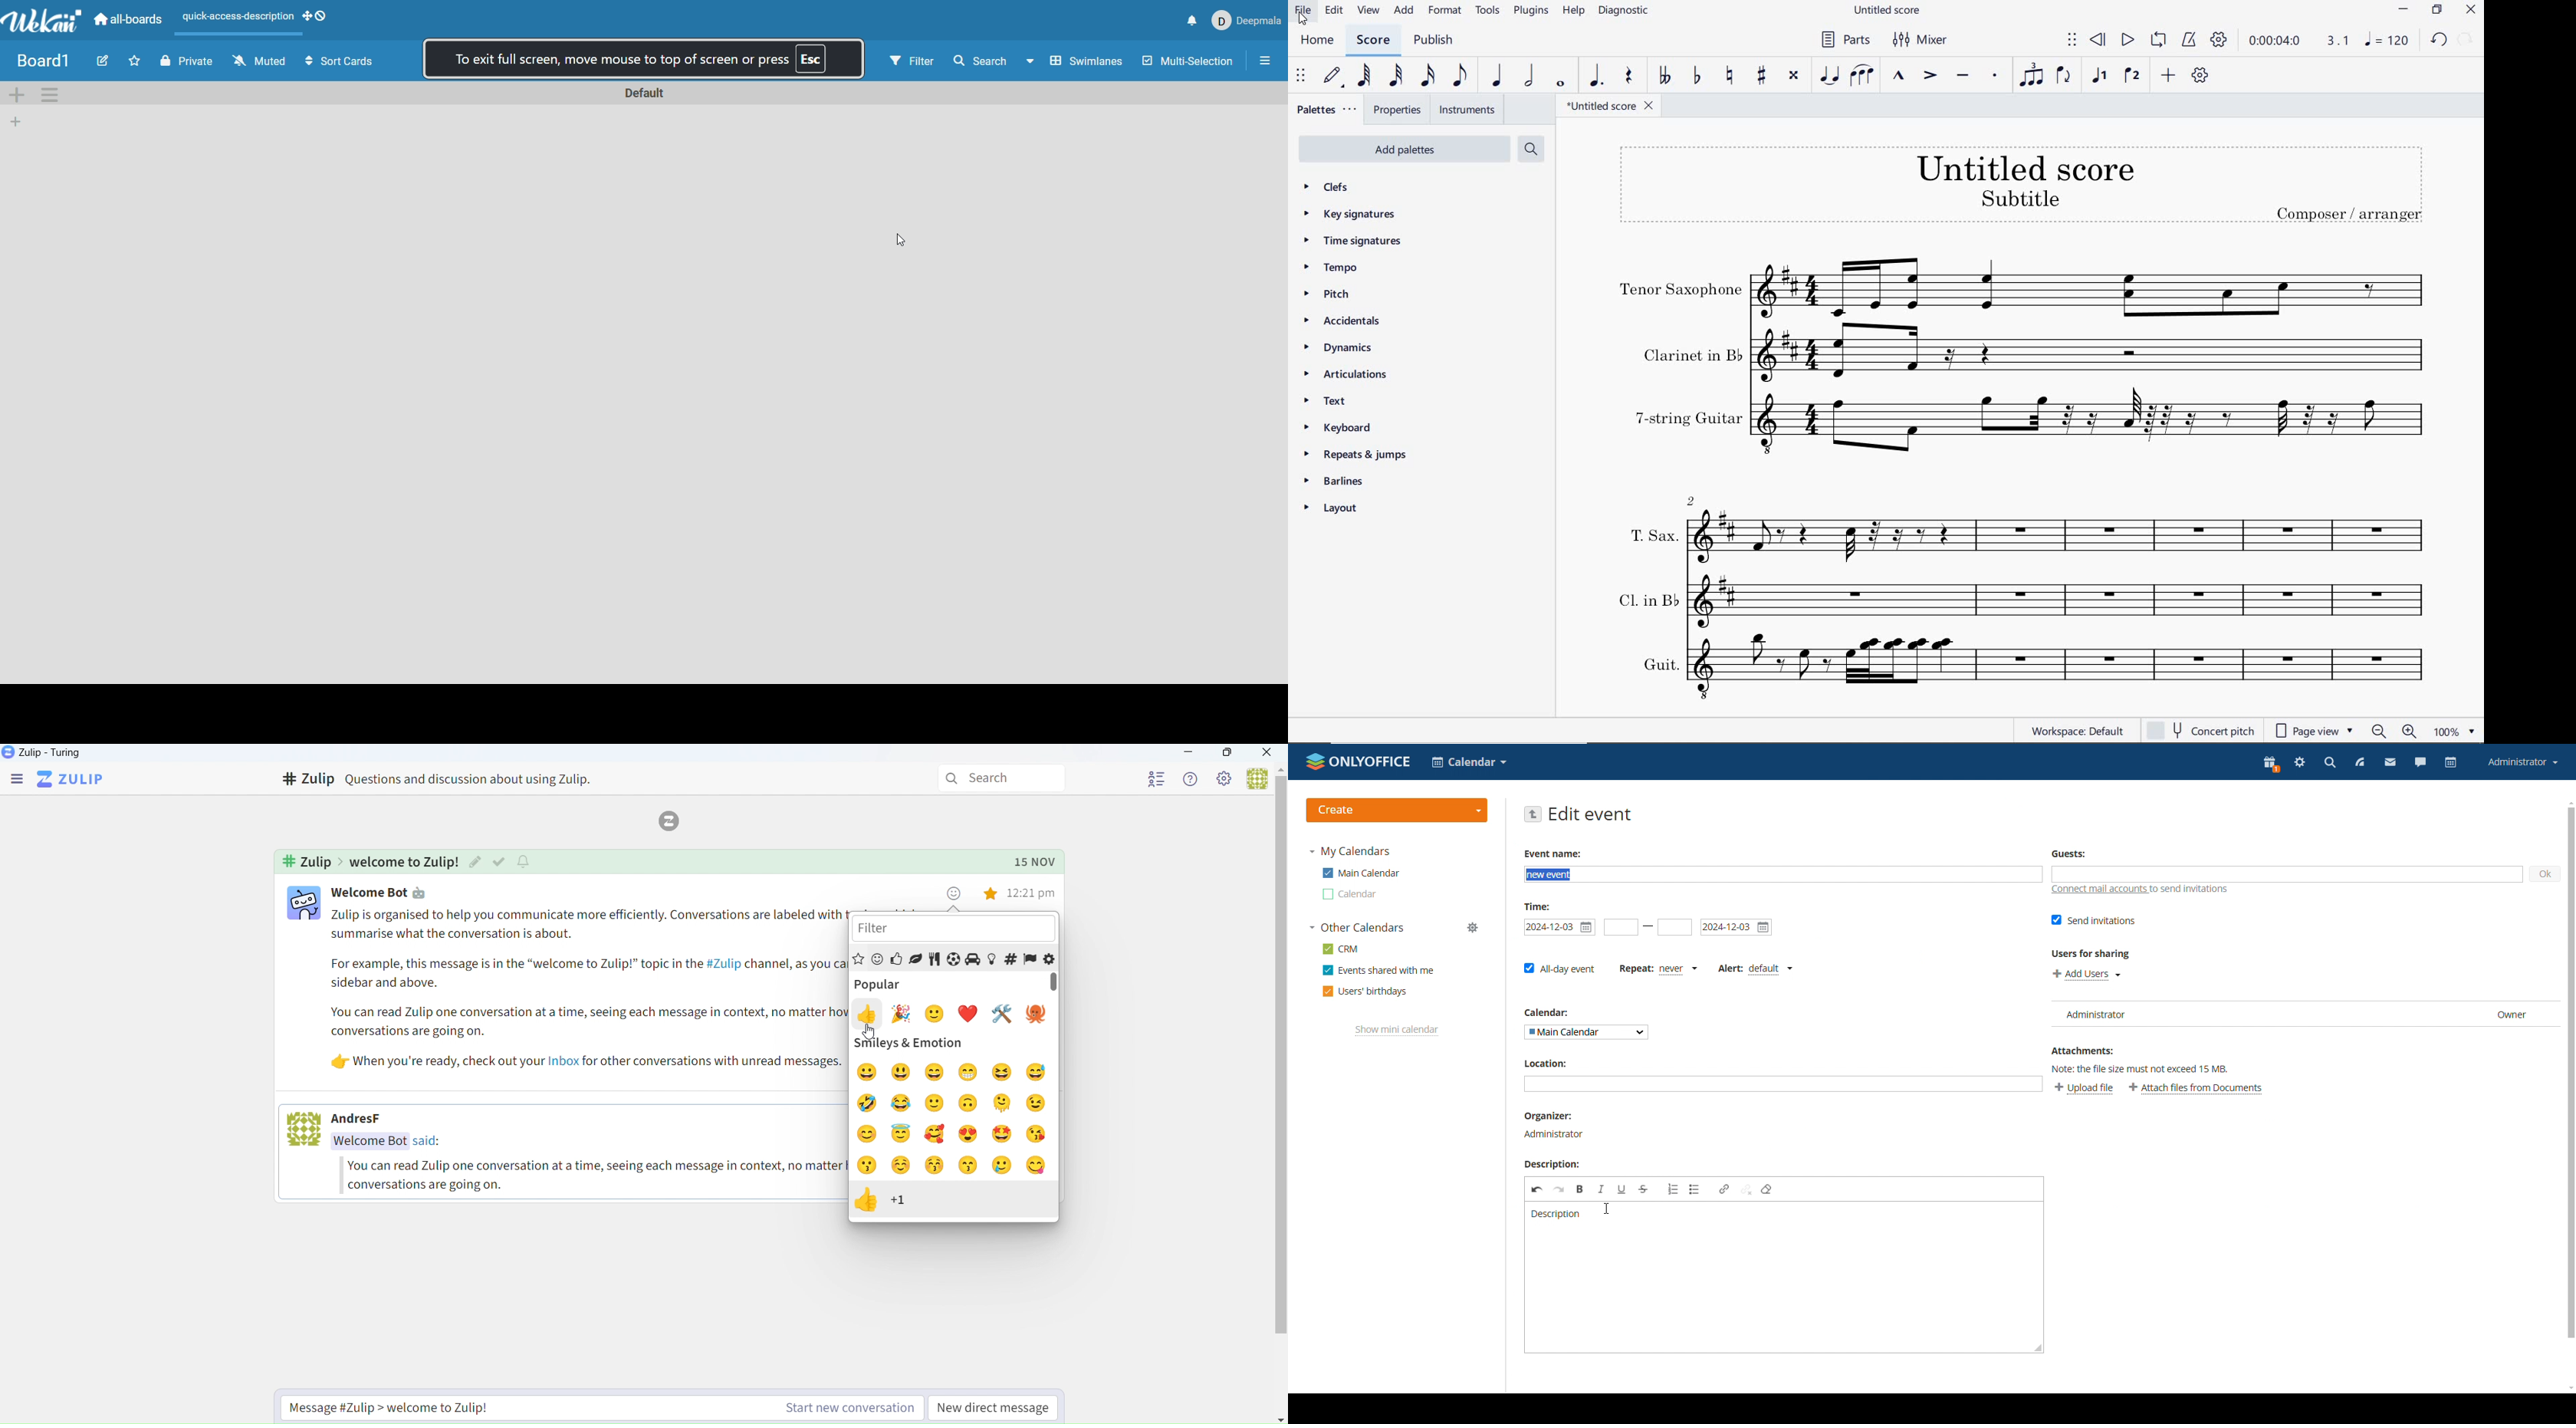 This screenshot has width=2576, height=1428. Describe the element at coordinates (1488, 11) in the screenshot. I see `TOOLS` at that location.